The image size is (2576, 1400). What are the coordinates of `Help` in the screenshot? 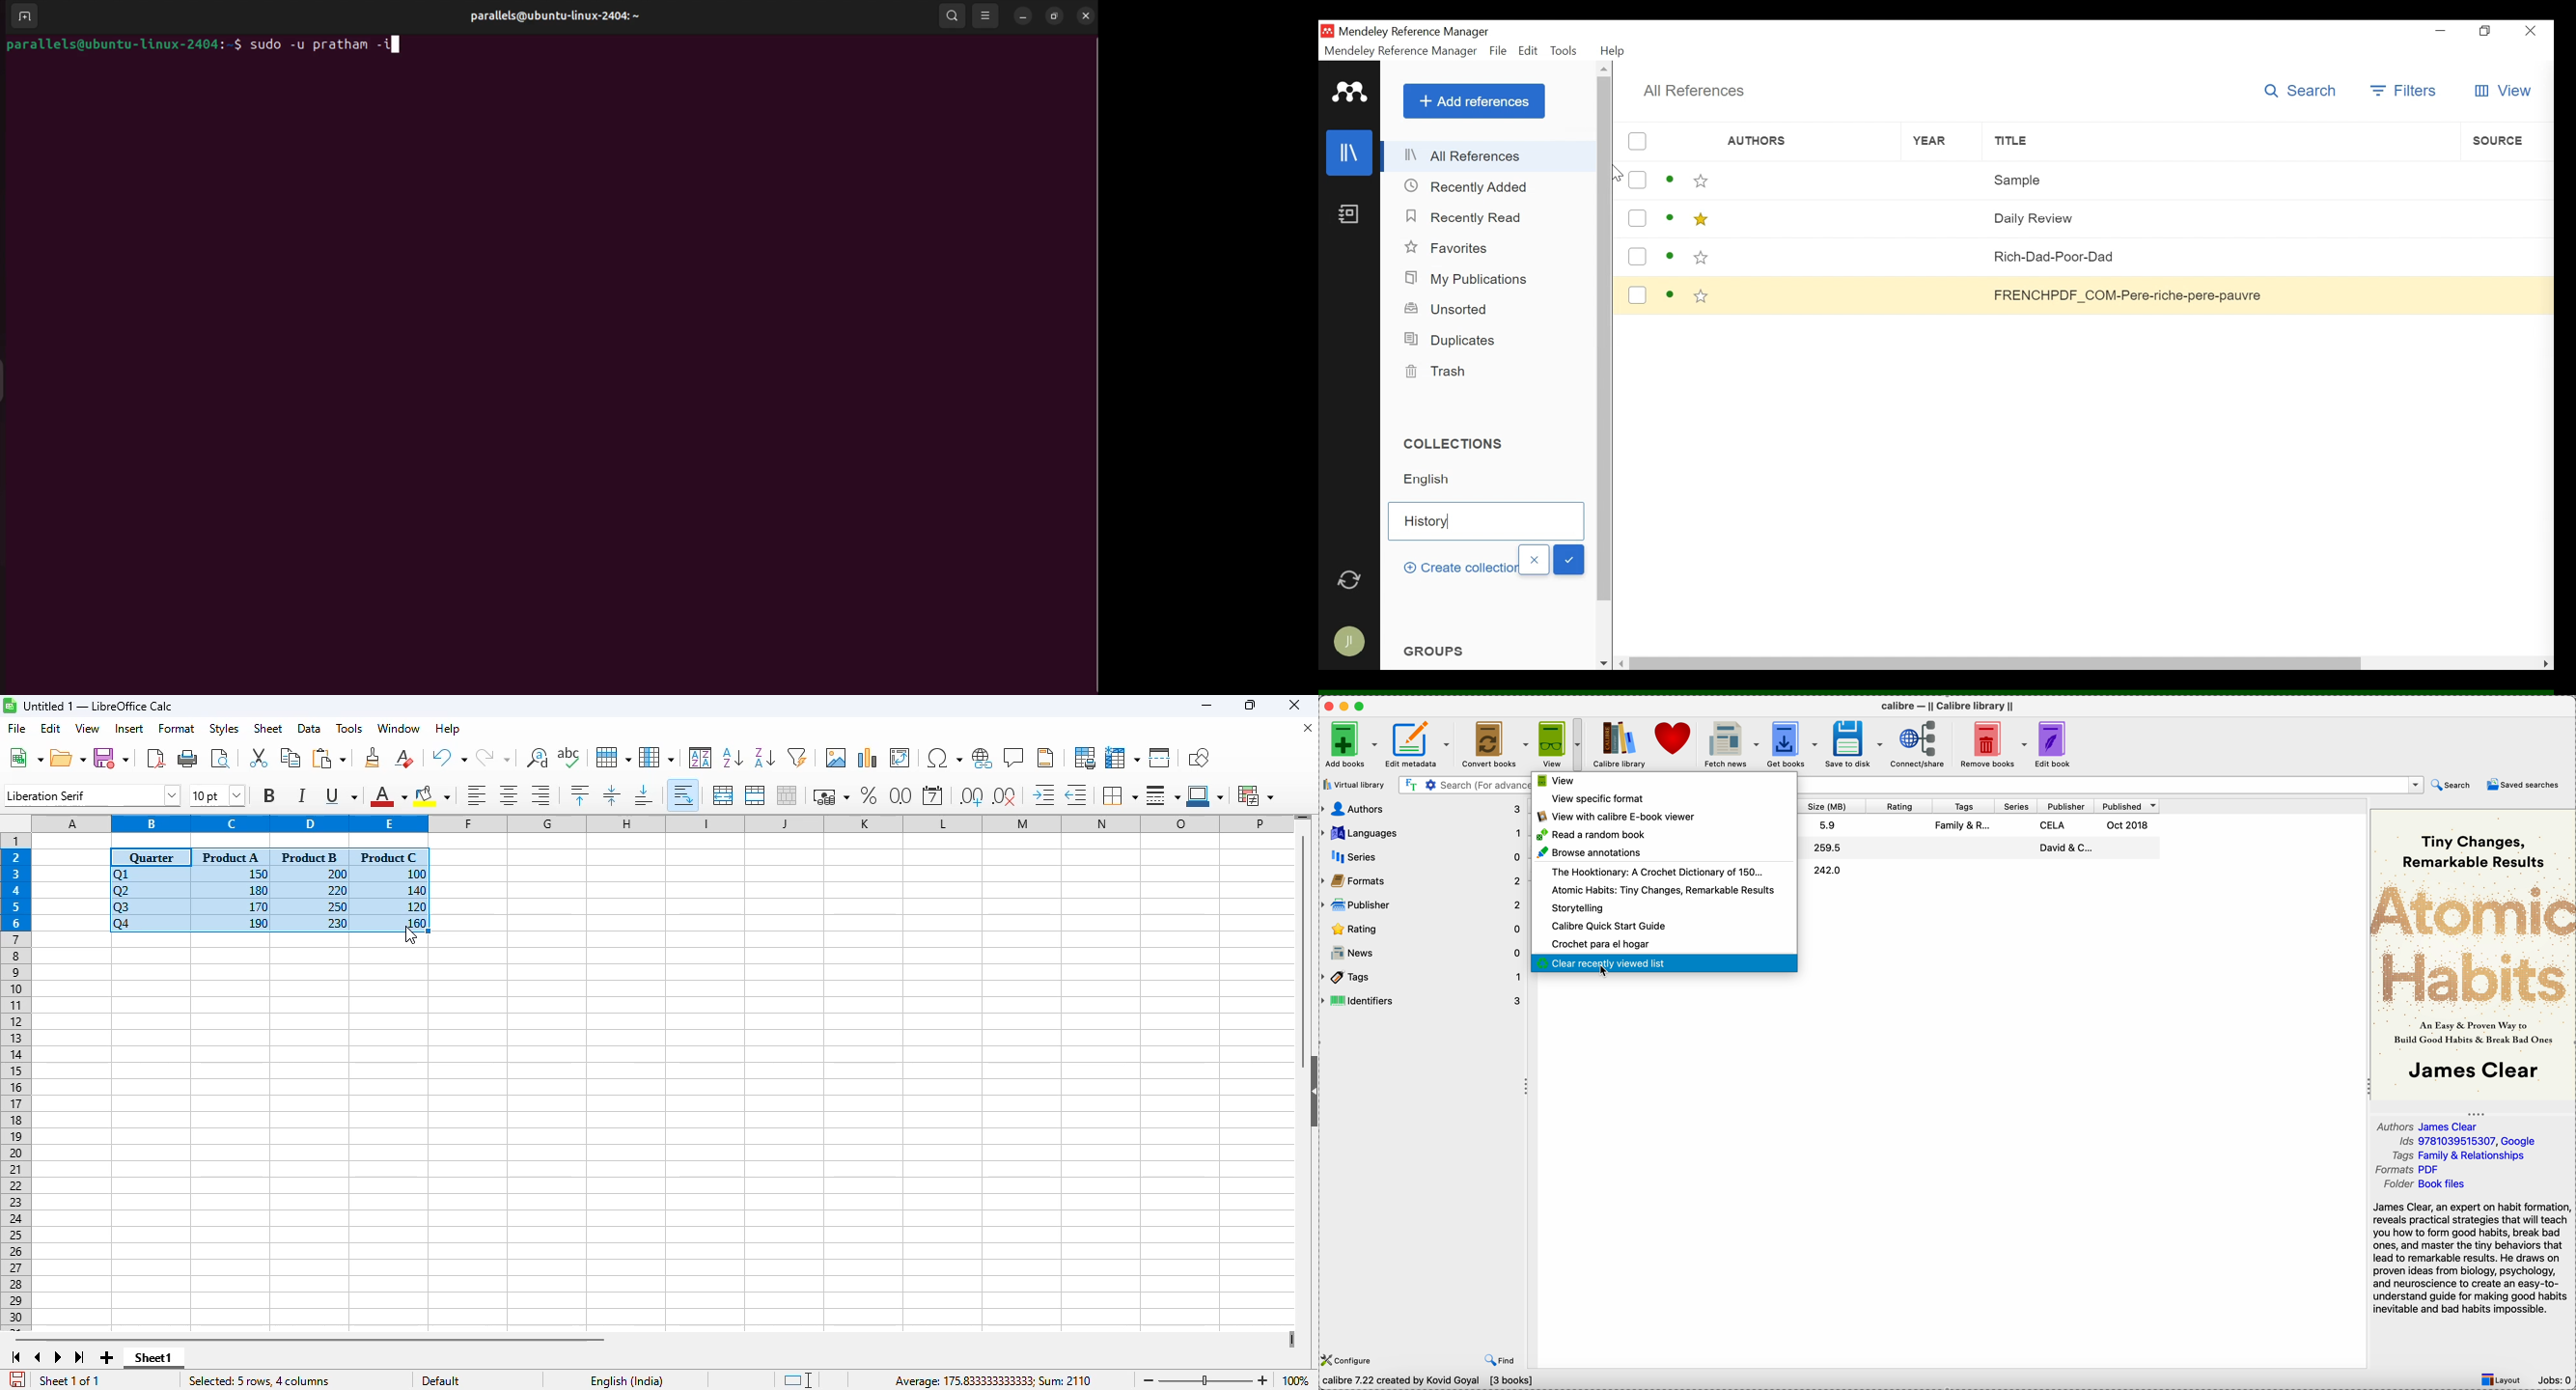 It's located at (1613, 51).